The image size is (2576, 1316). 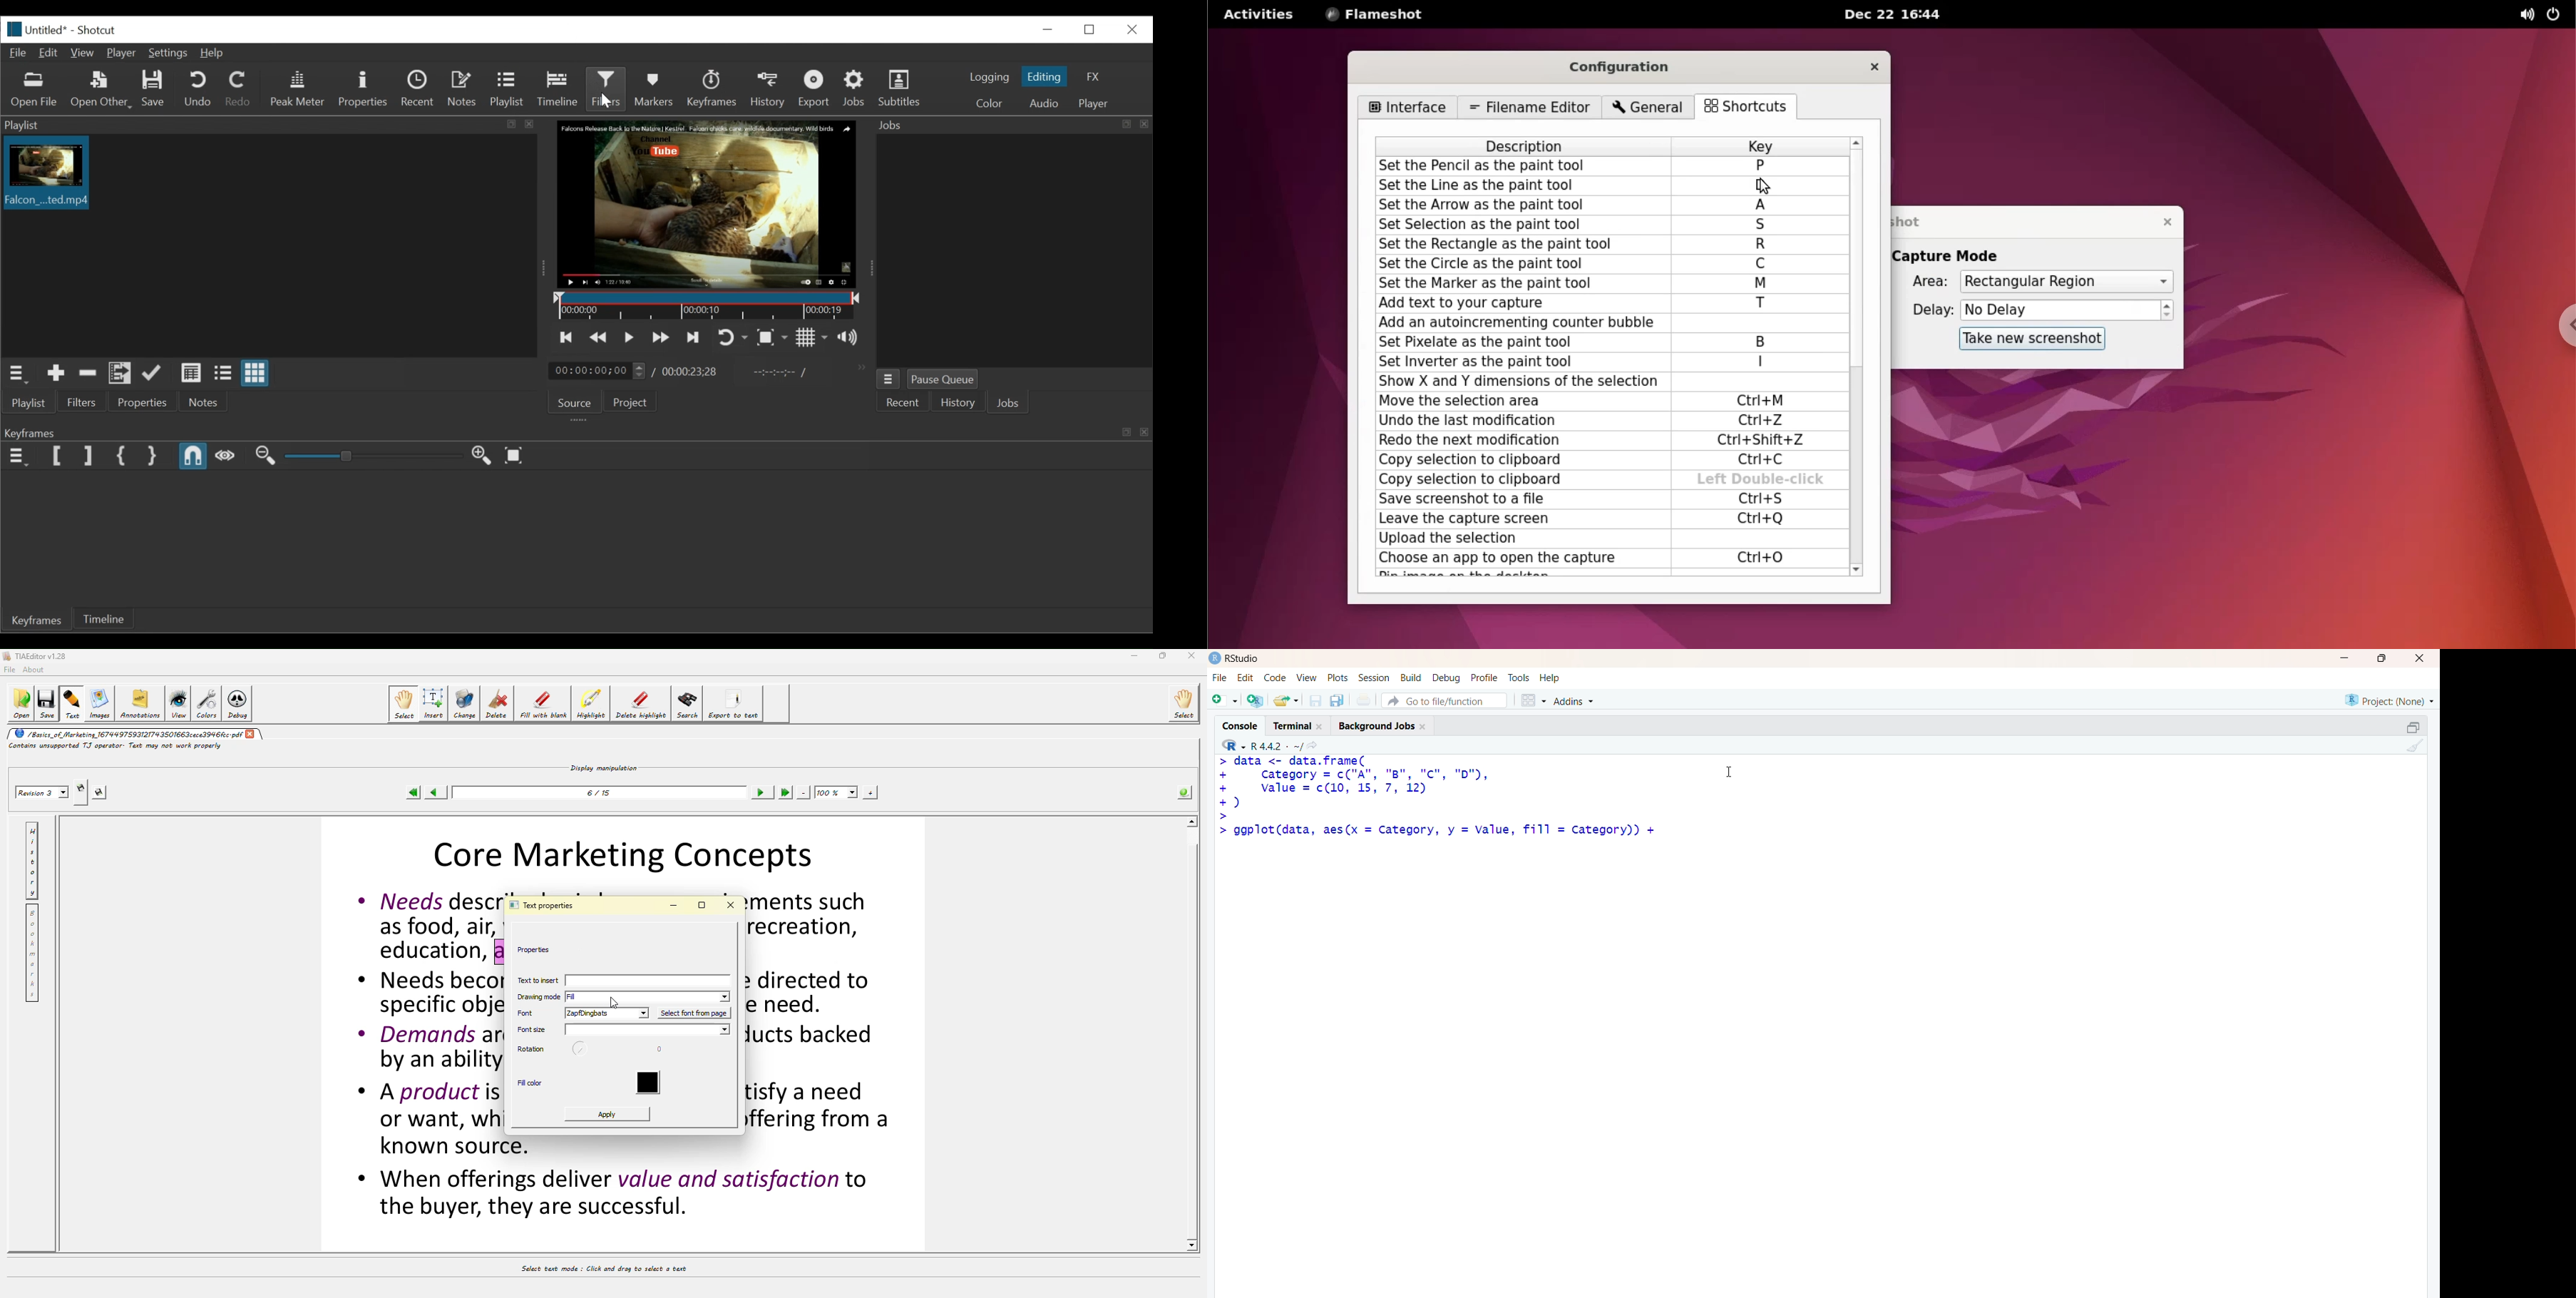 I want to click on Zoom keyframe to fit, so click(x=517, y=454).